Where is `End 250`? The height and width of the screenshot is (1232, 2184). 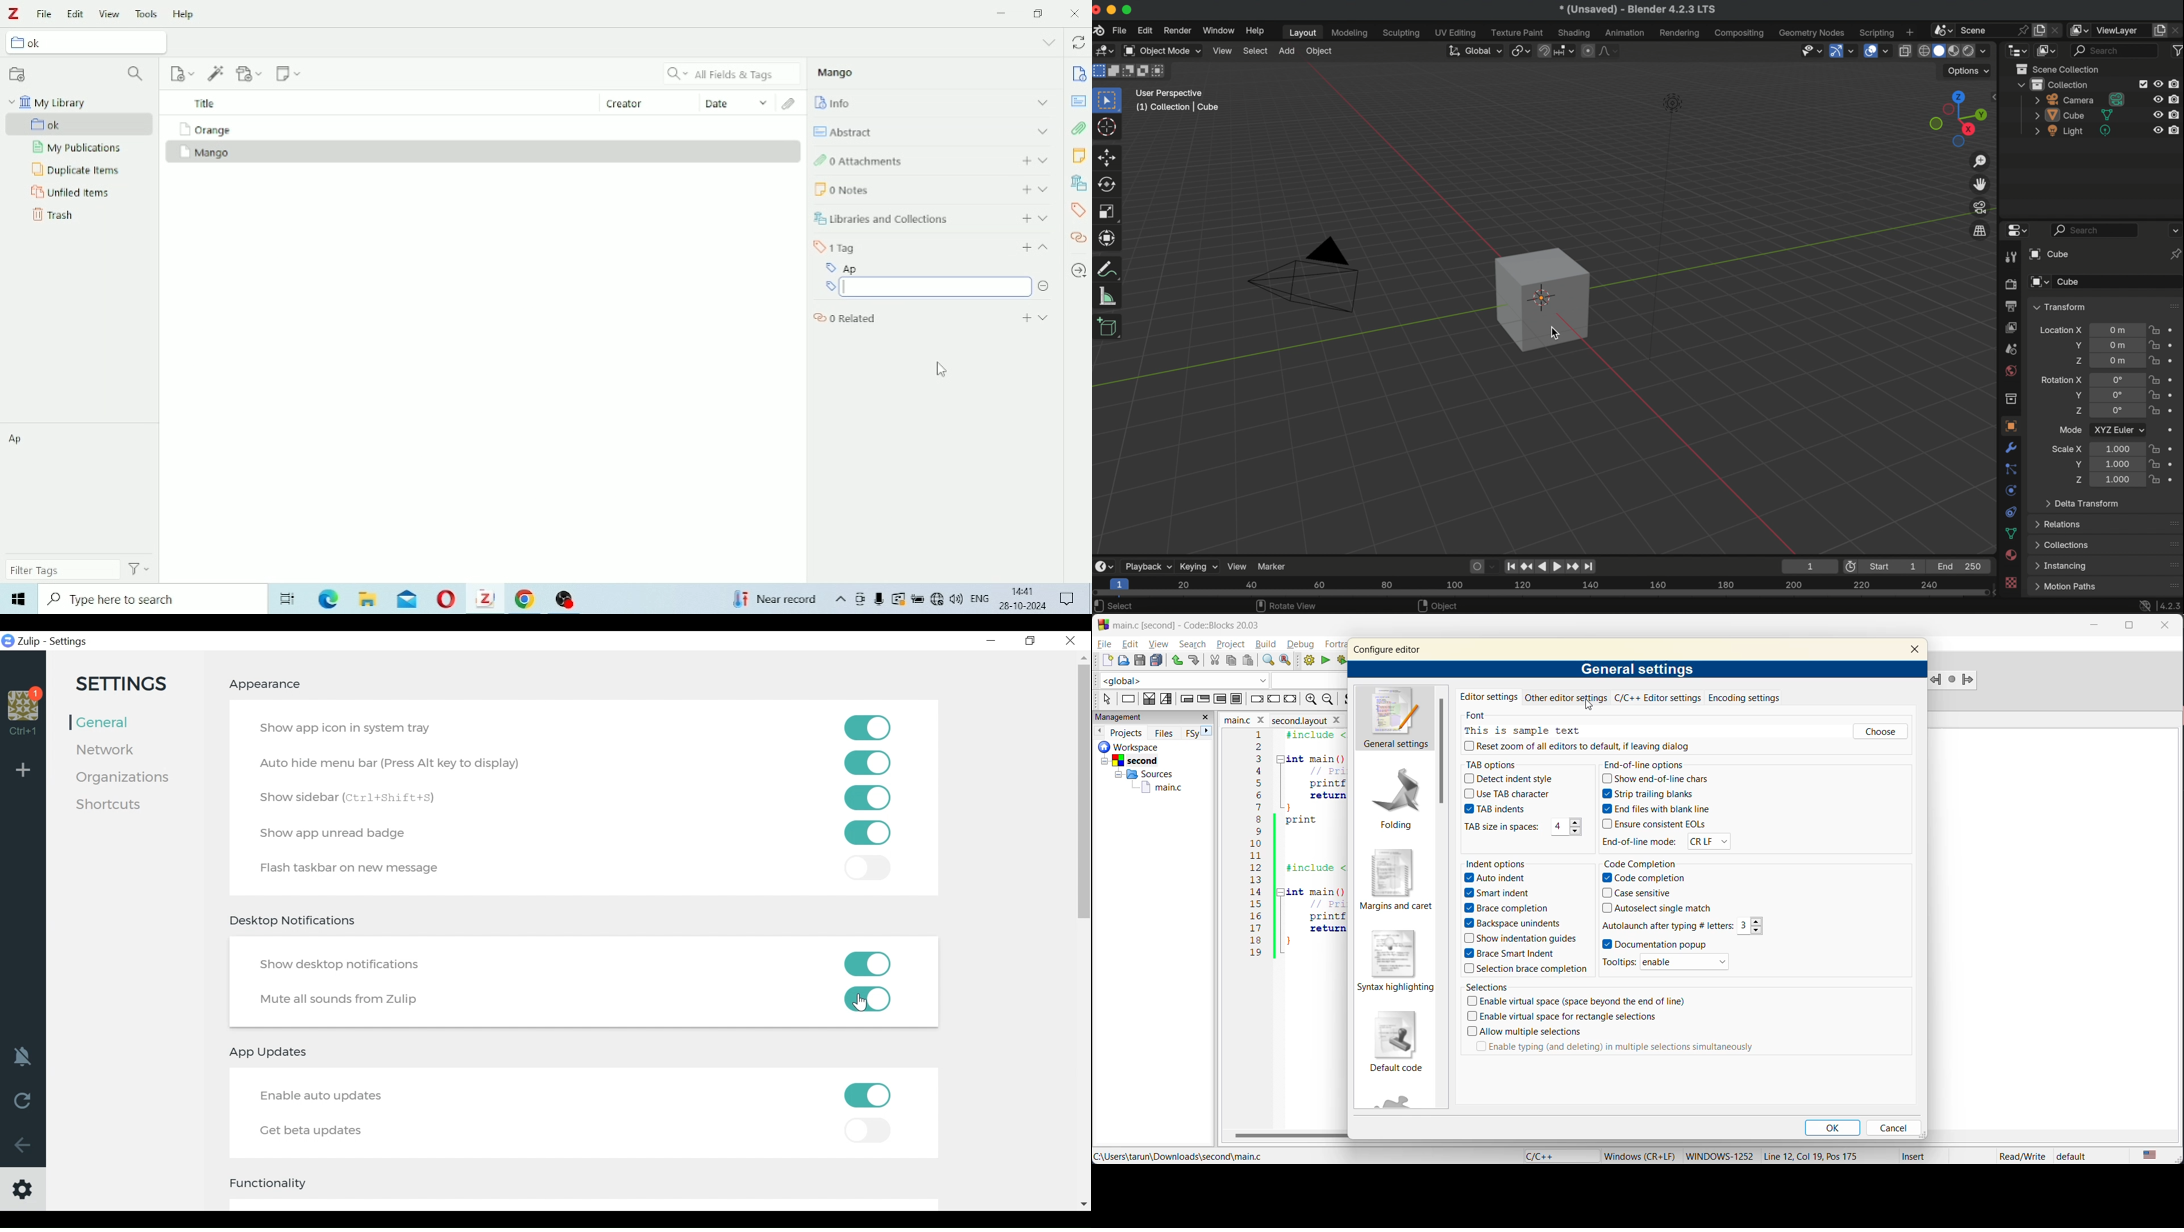
End 250 is located at coordinates (1961, 566).